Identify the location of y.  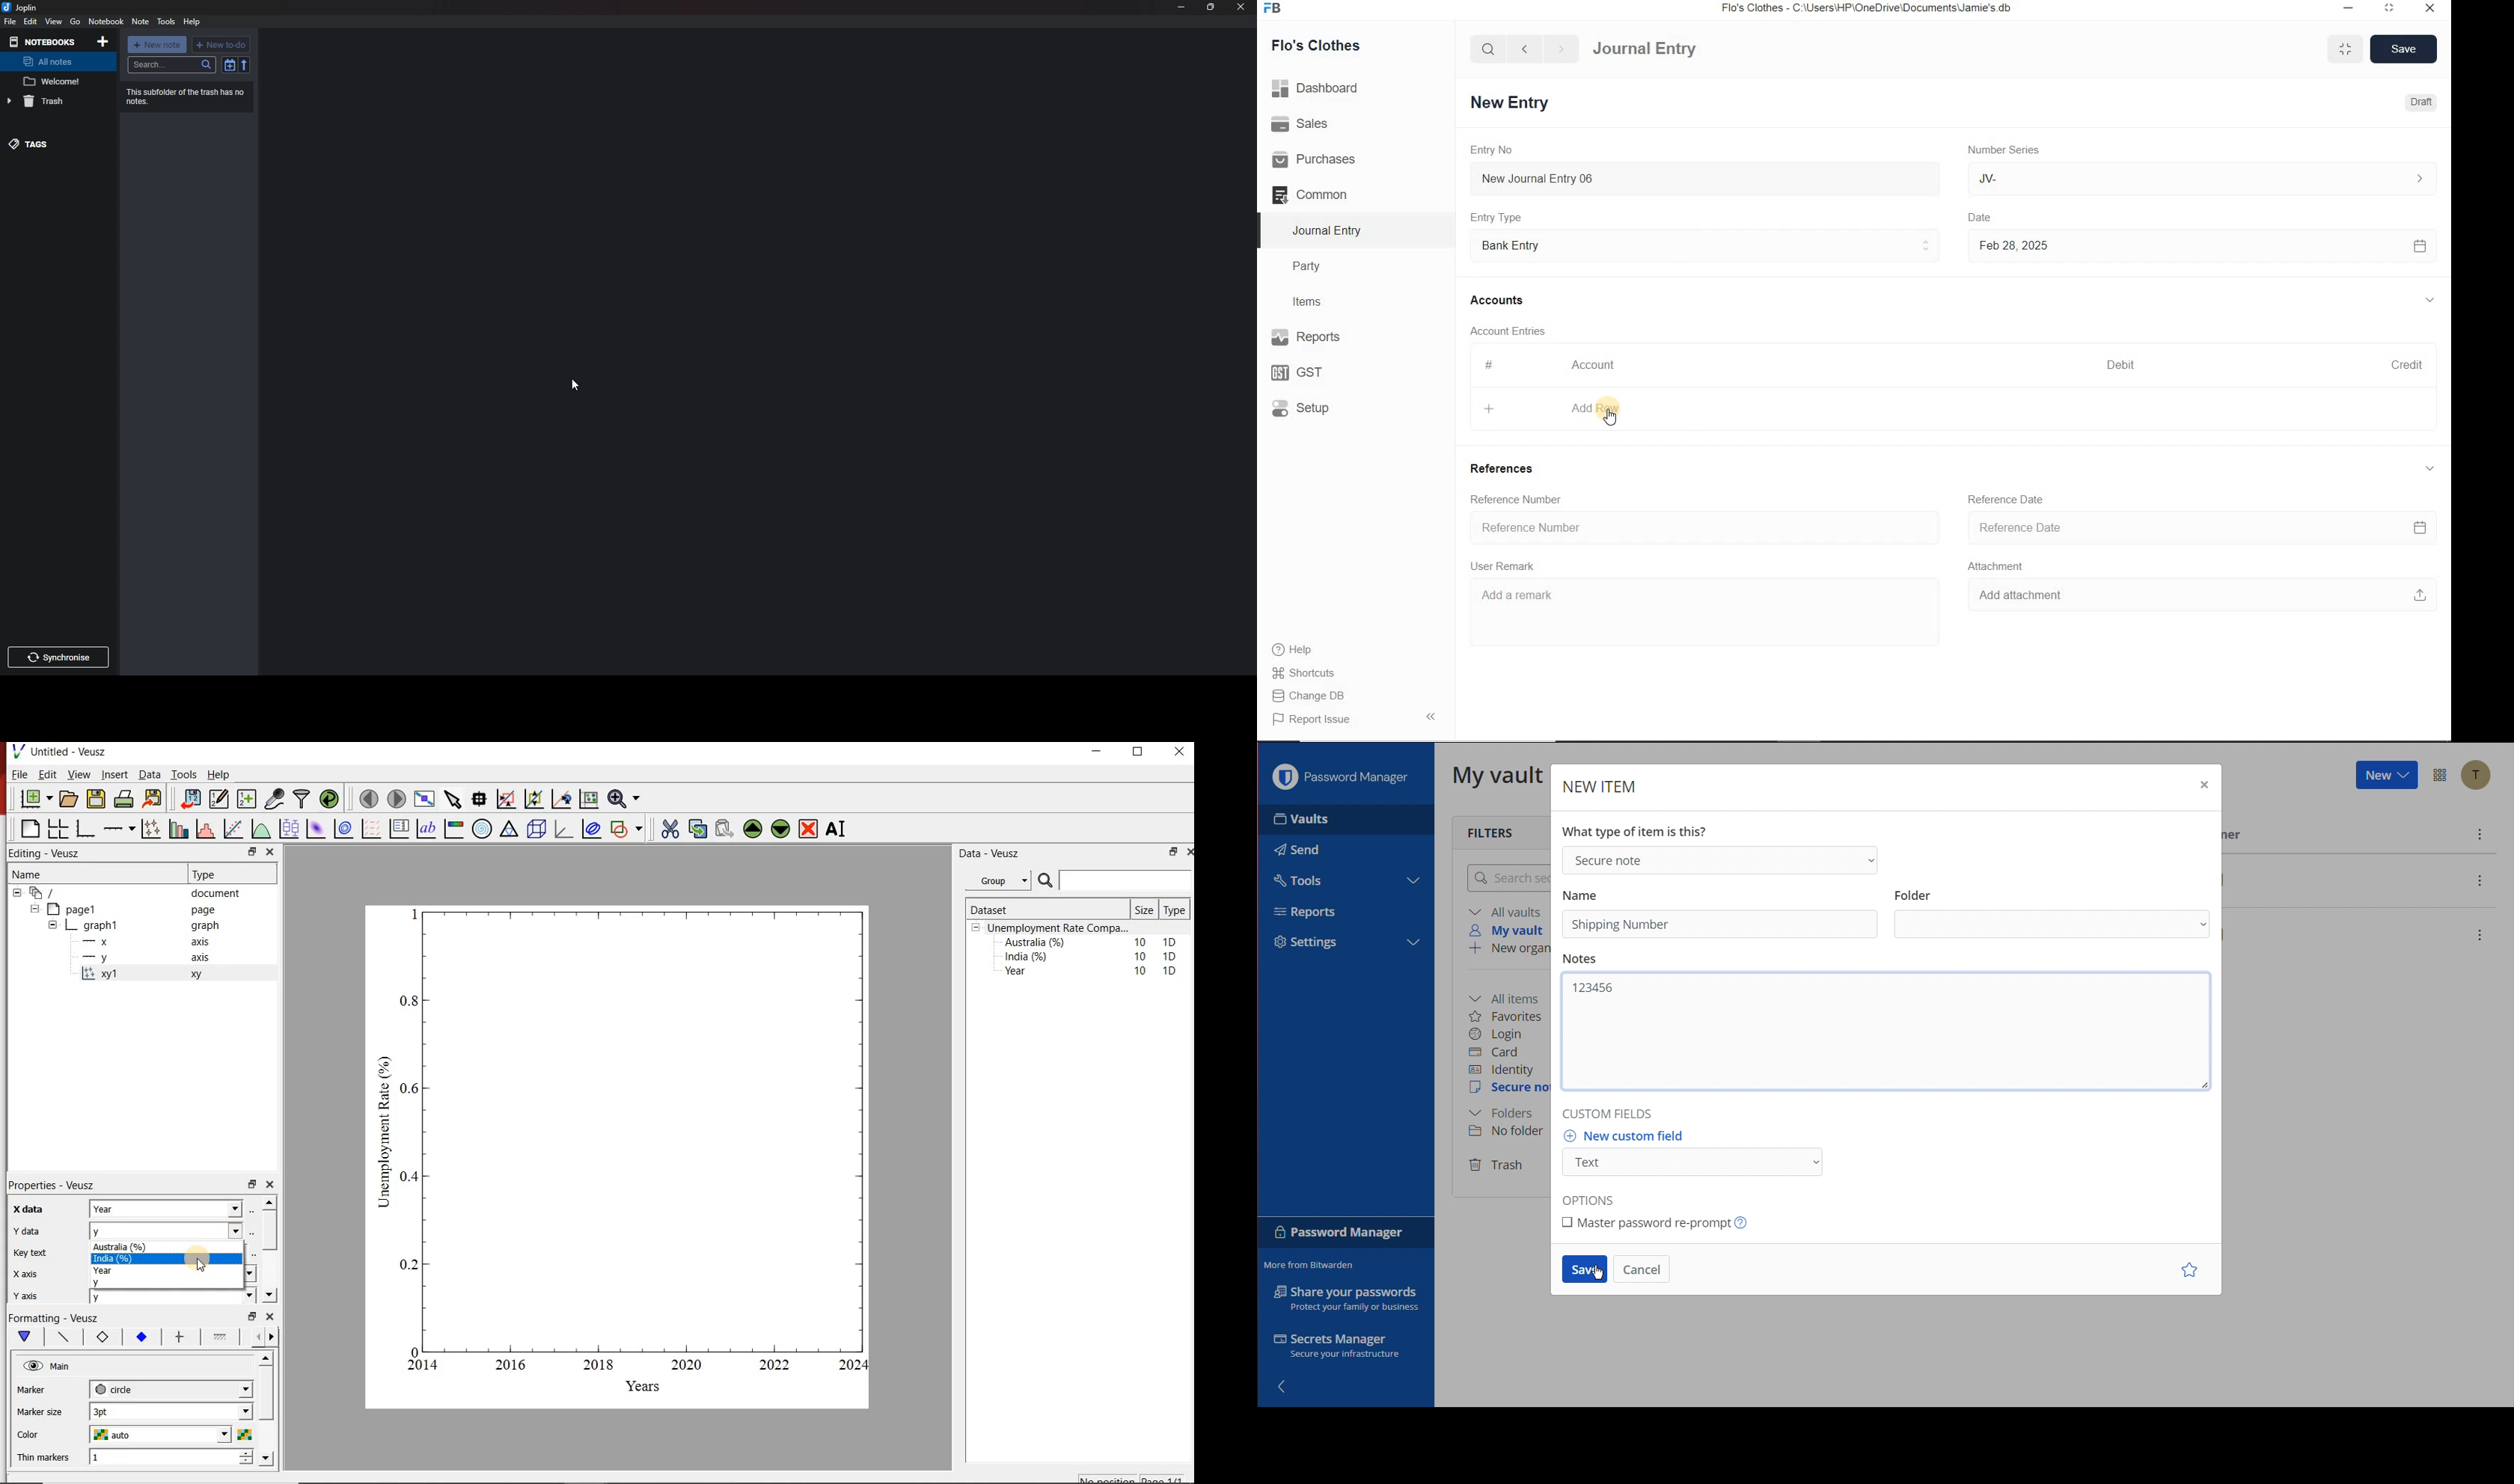
(167, 1282).